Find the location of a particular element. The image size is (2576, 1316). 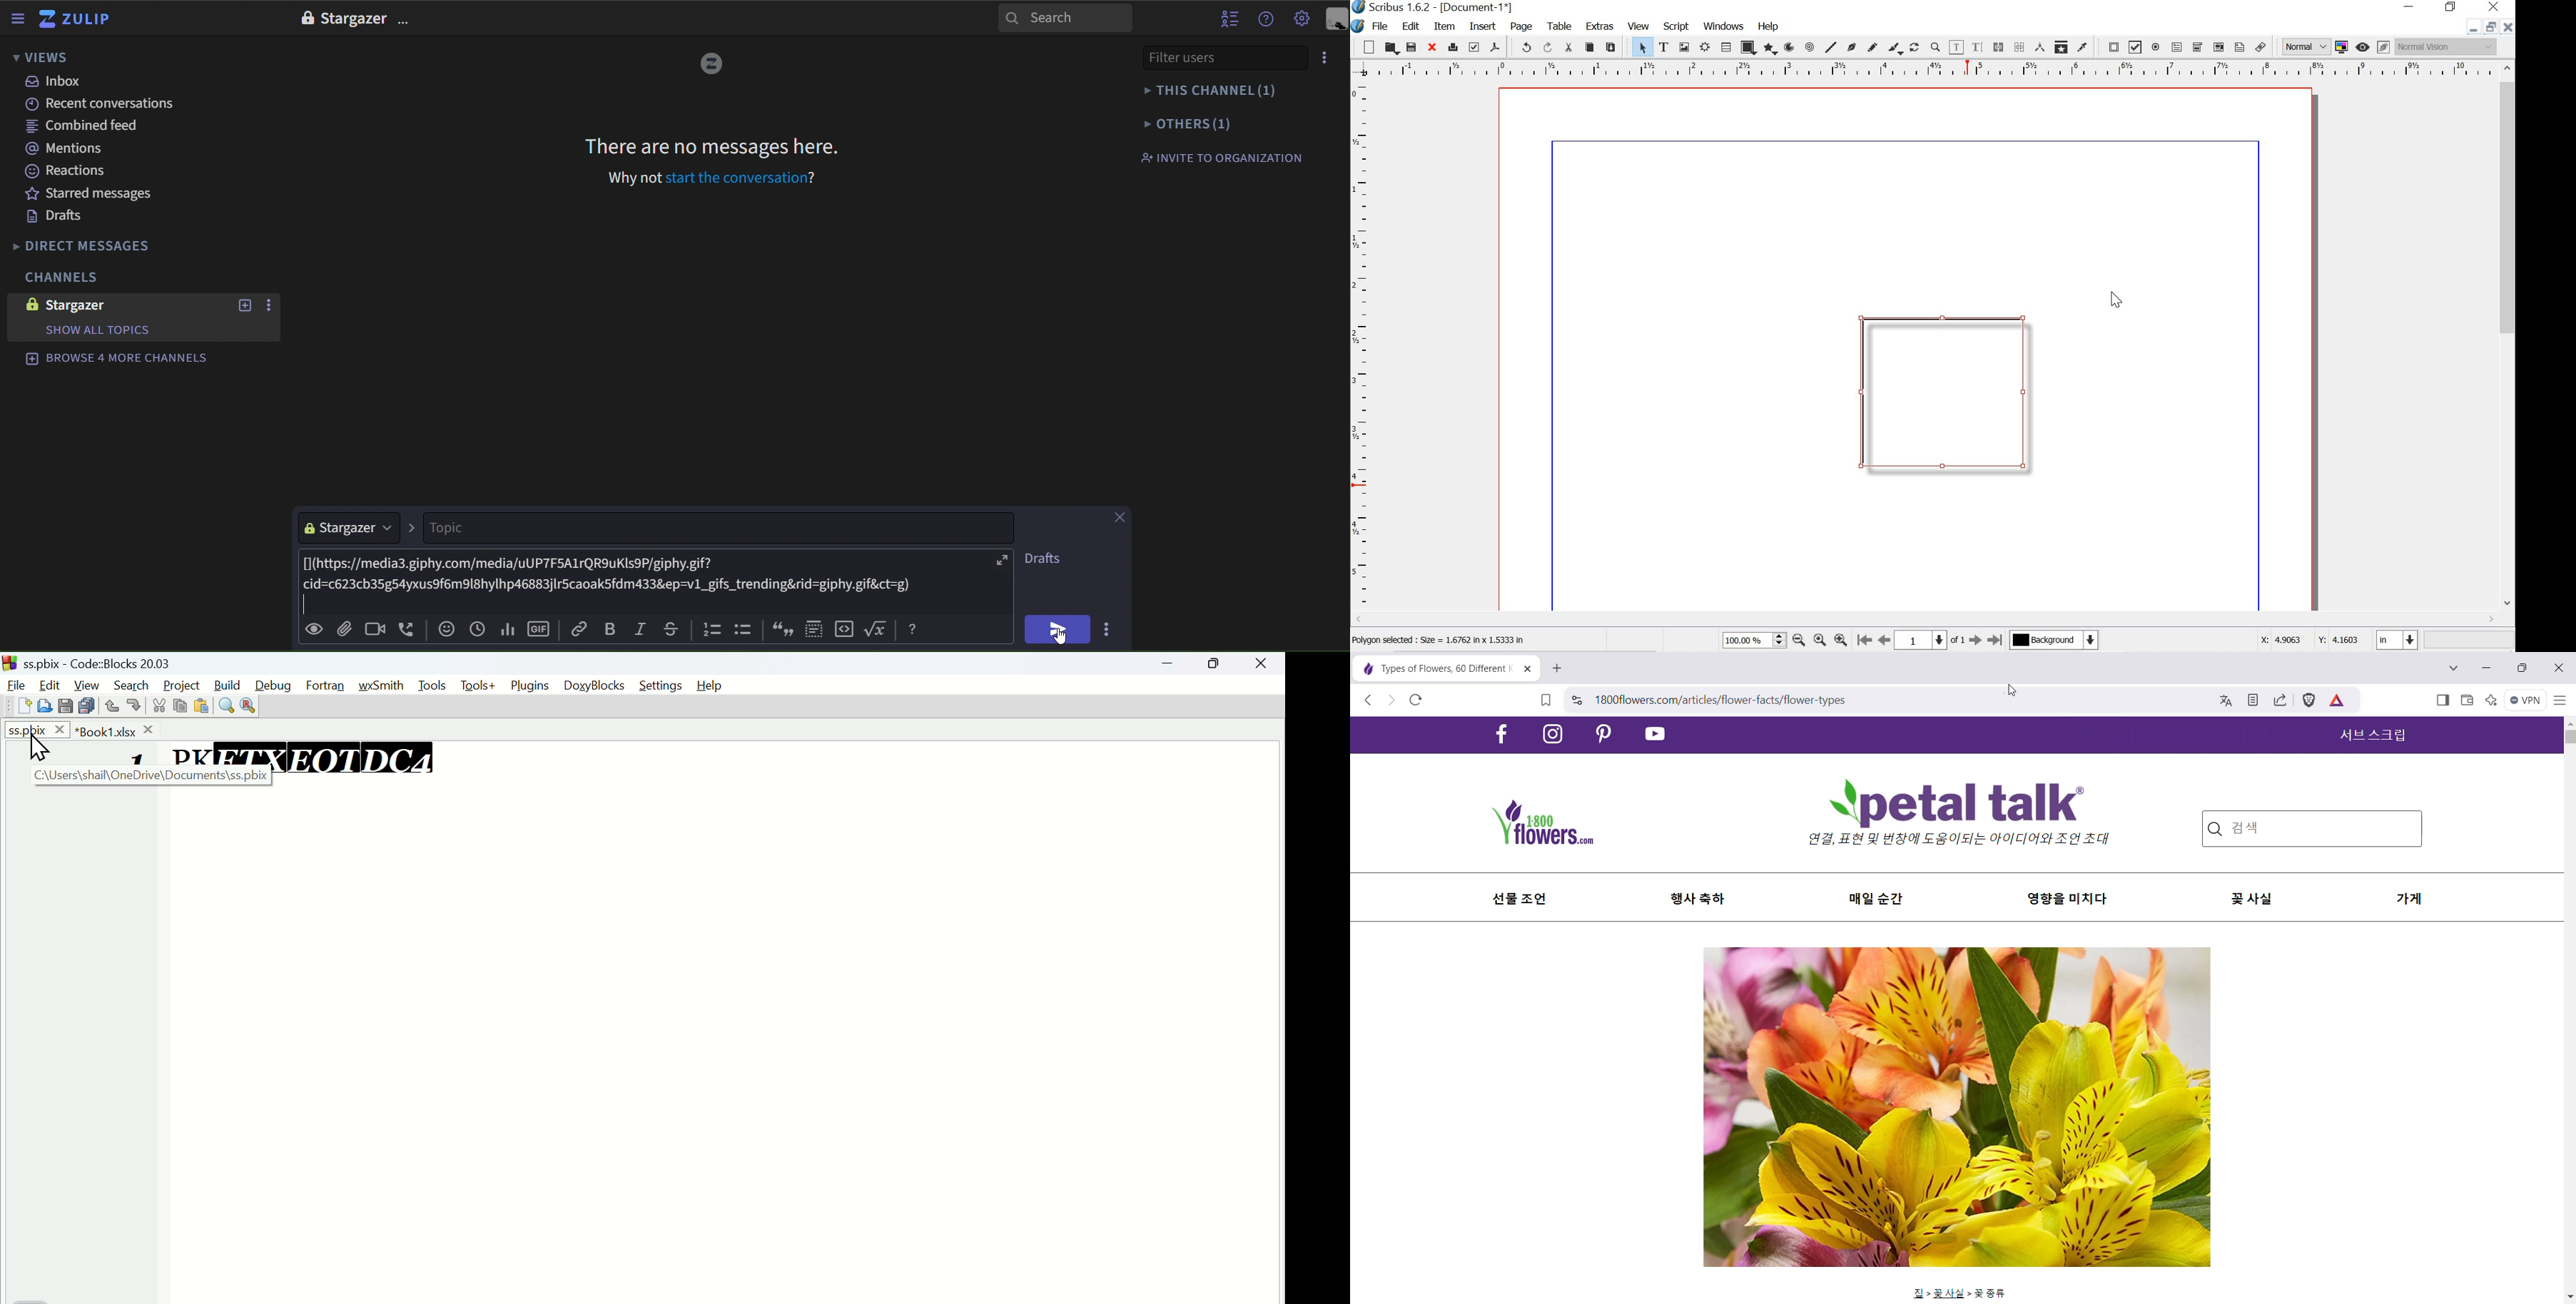

Customize and control Brave is located at coordinates (2560, 699).